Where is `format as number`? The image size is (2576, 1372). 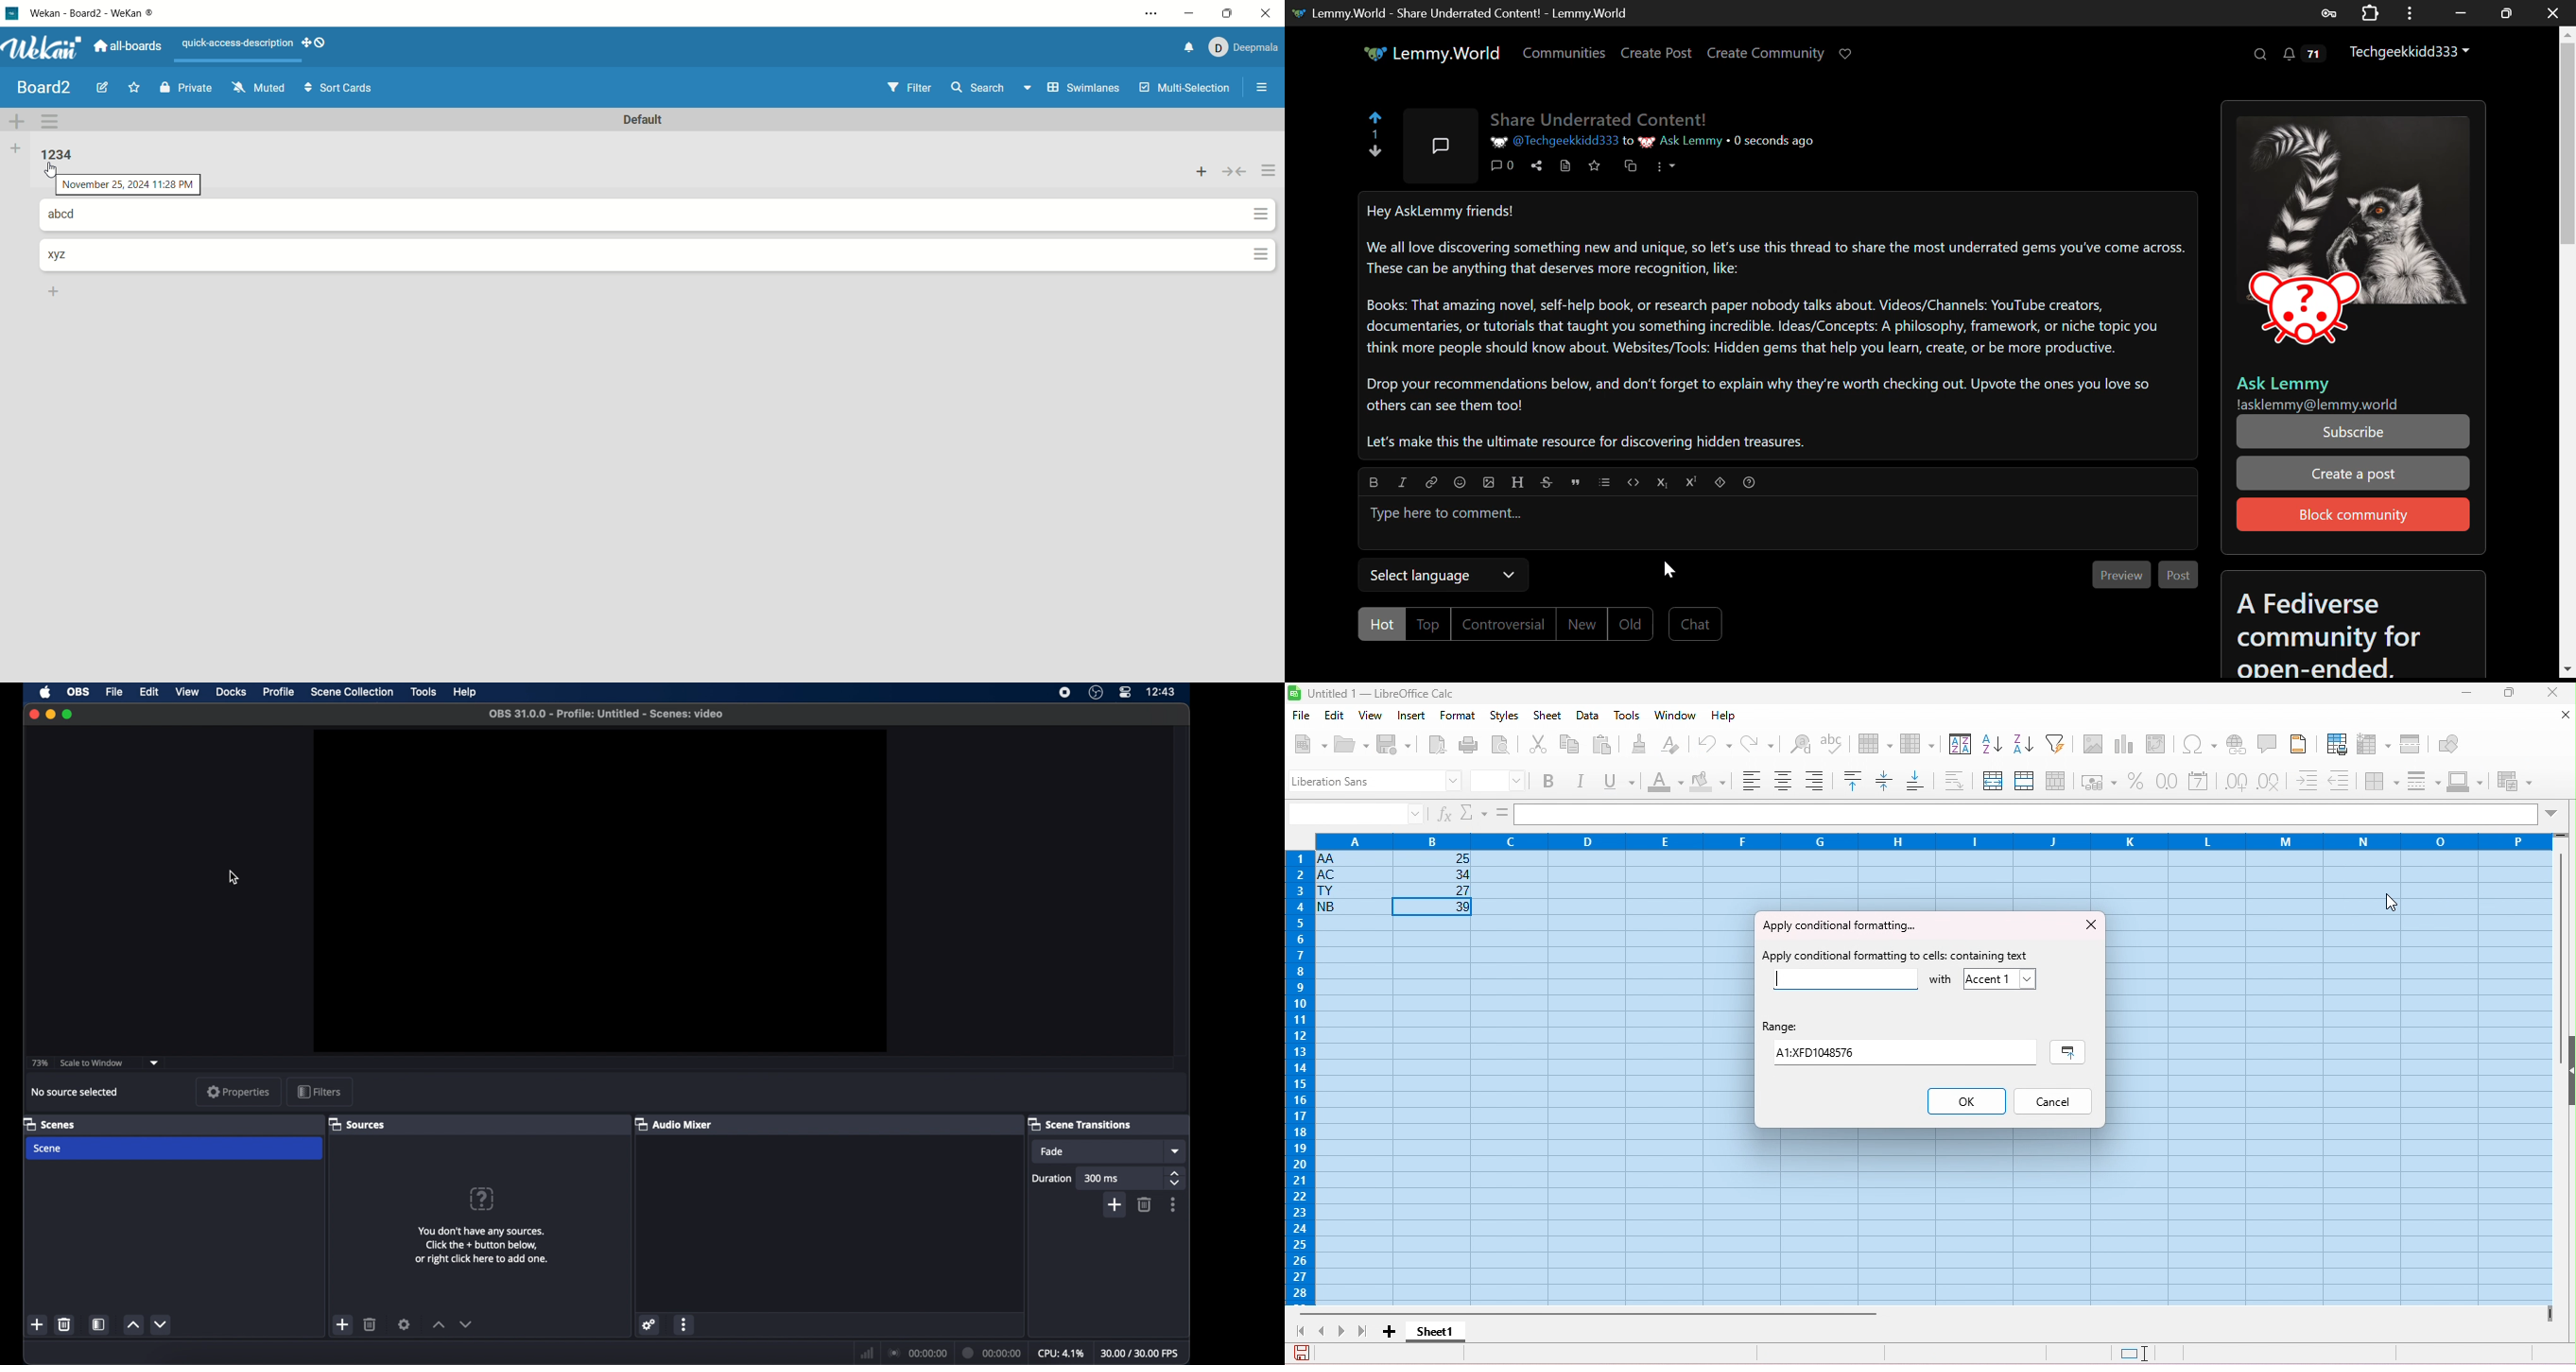 format as number is located at coordinates (2168, 781).